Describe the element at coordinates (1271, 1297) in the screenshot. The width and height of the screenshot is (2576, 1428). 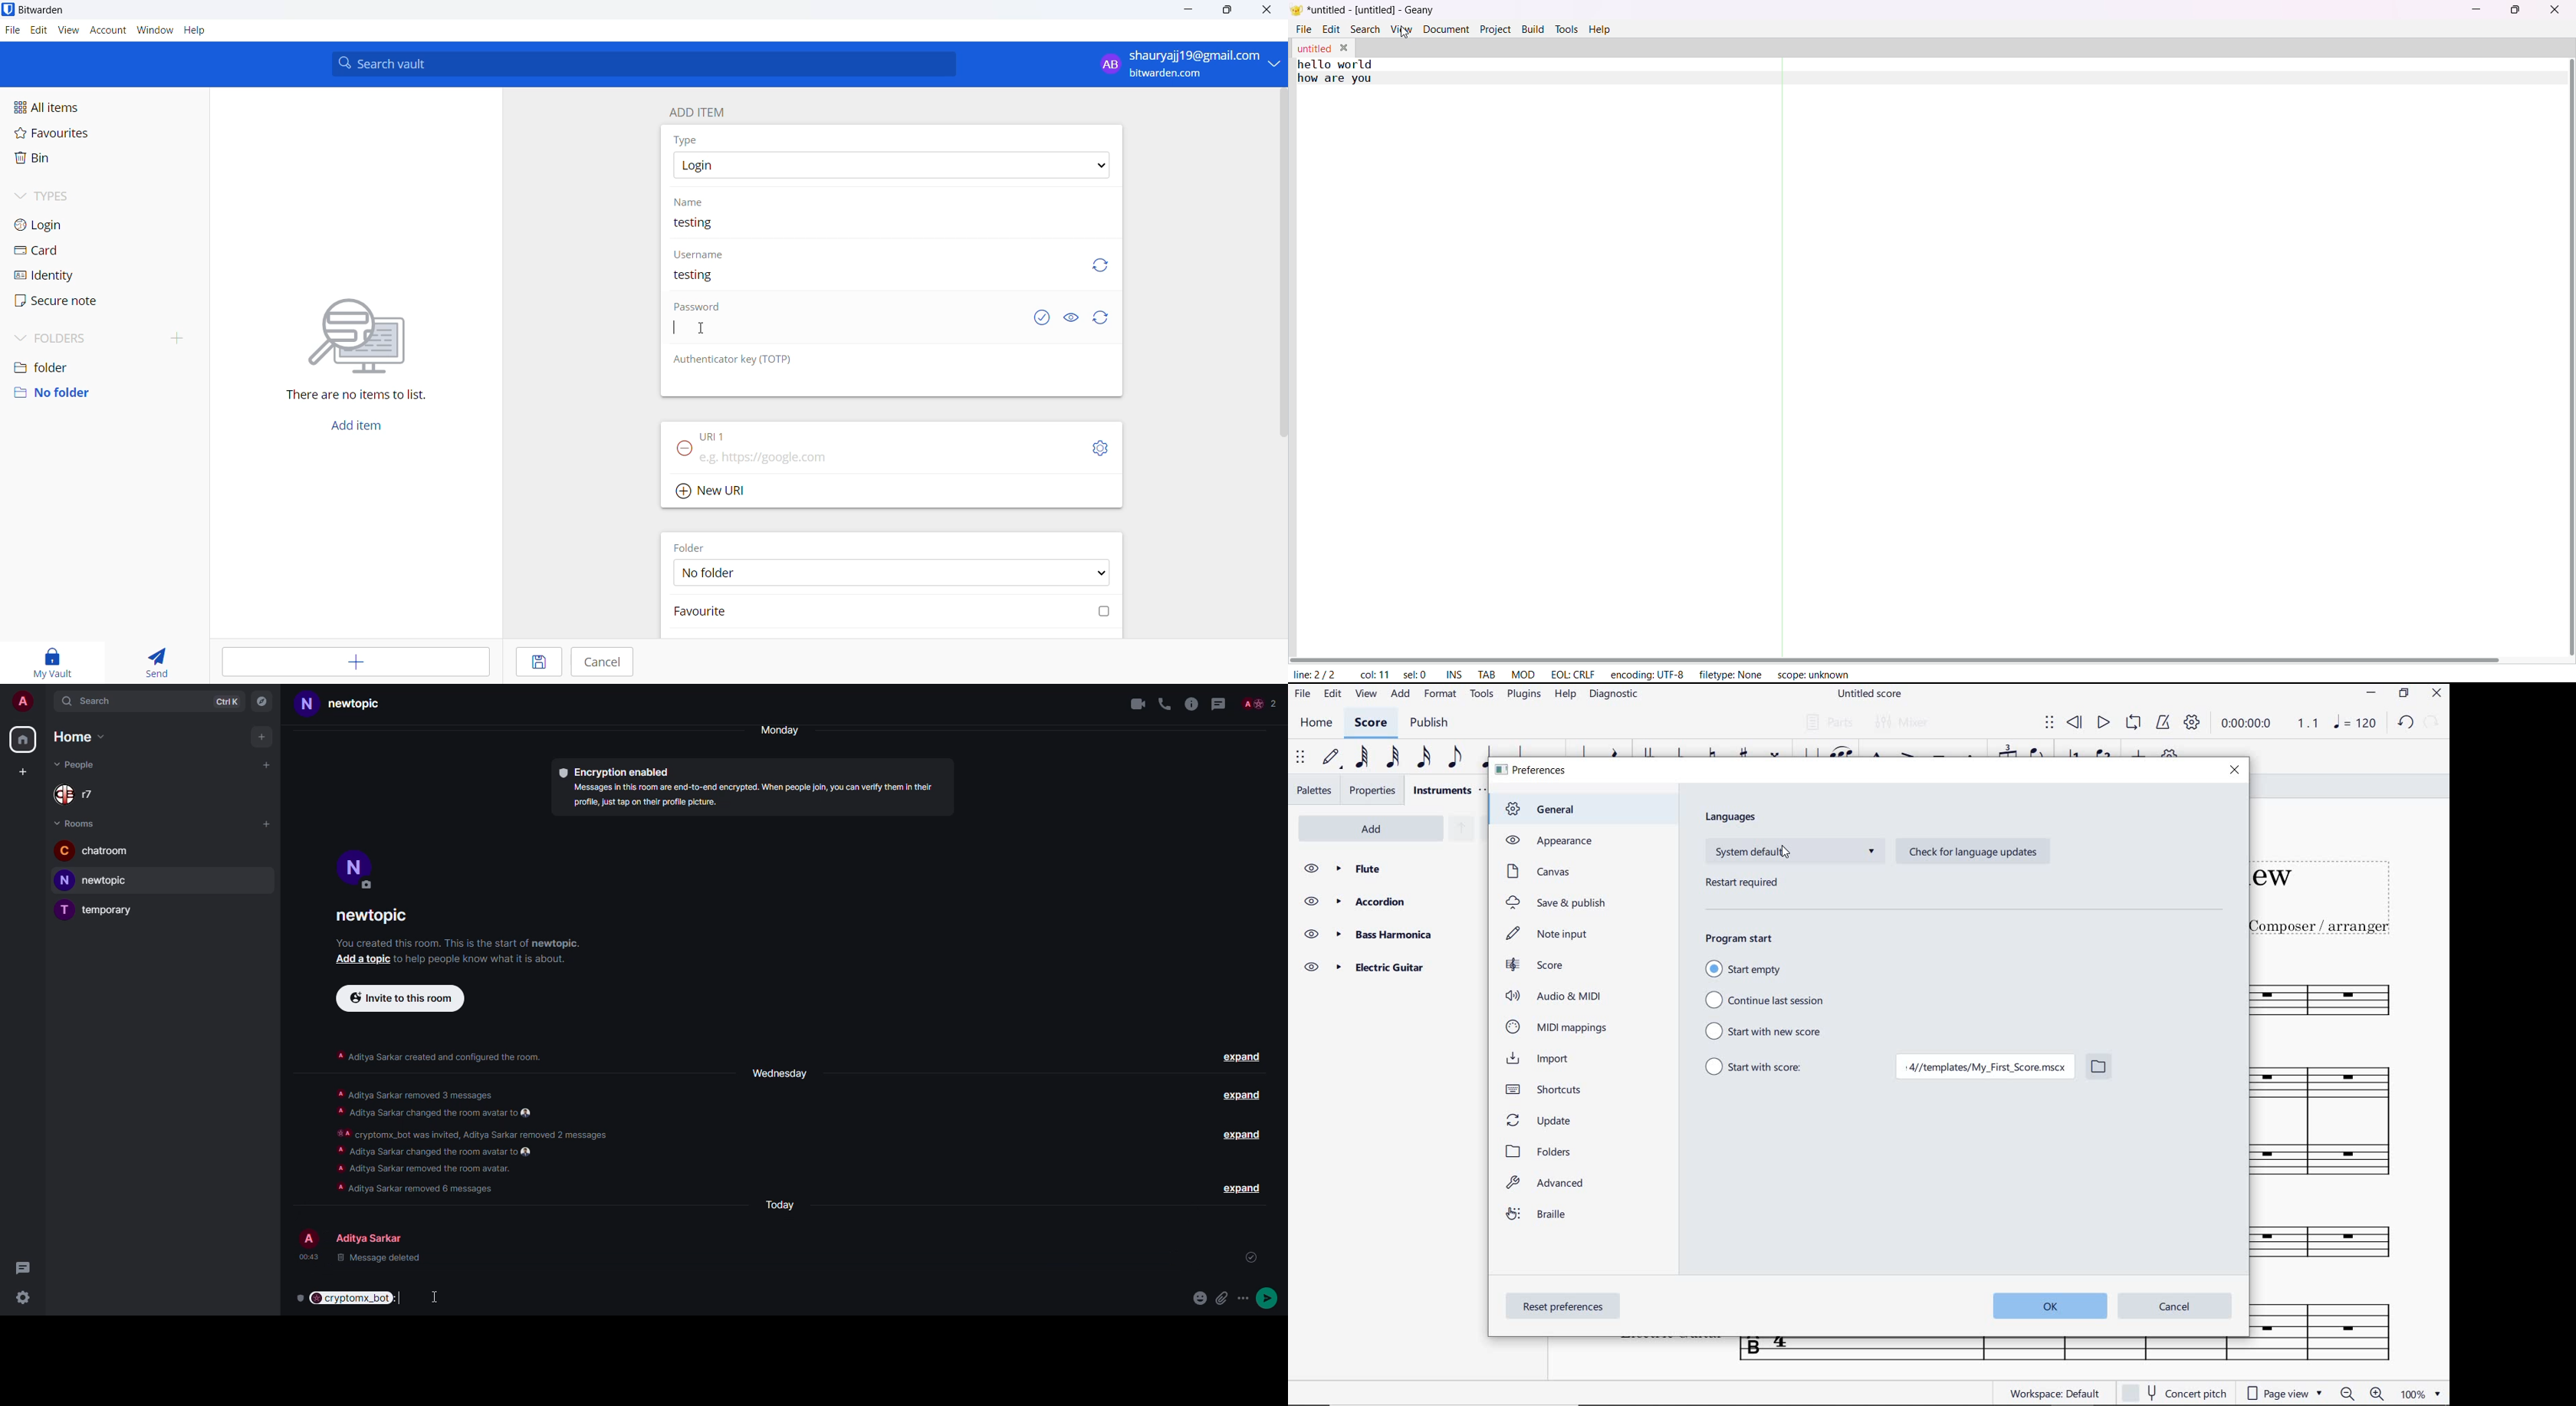
I see `send` at that location.